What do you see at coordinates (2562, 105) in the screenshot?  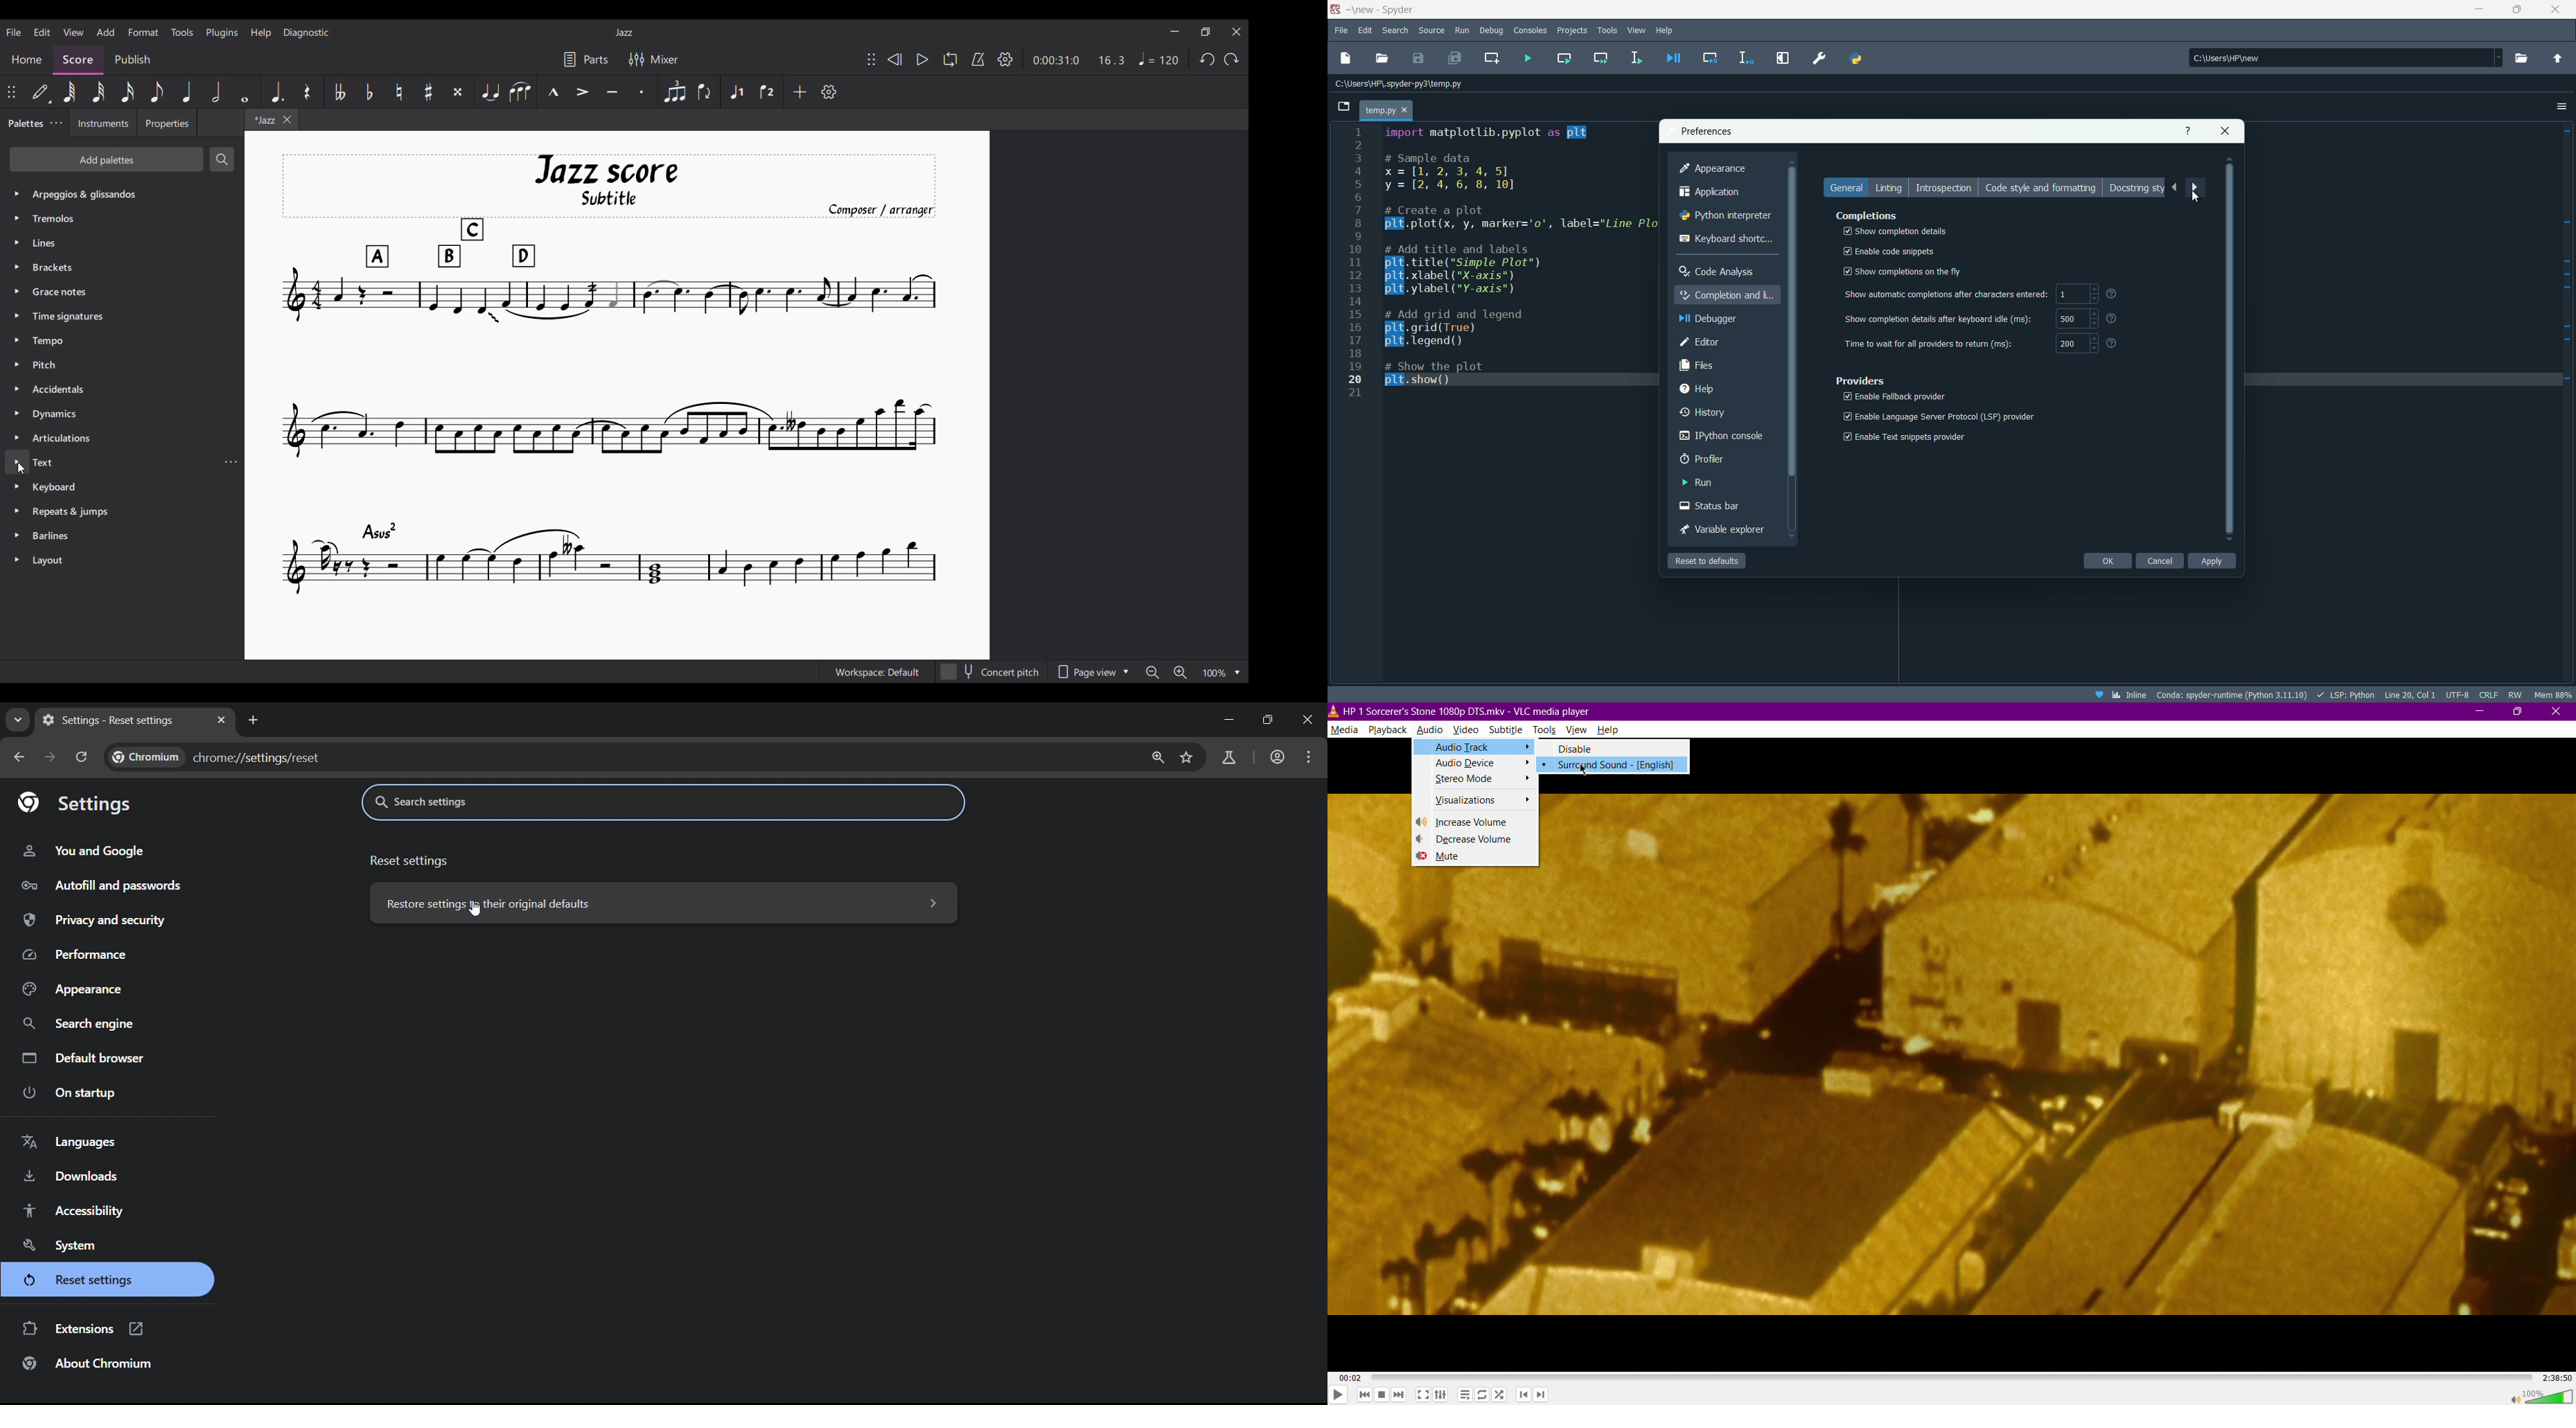 I see `options` at bounding box center [2562, 105].